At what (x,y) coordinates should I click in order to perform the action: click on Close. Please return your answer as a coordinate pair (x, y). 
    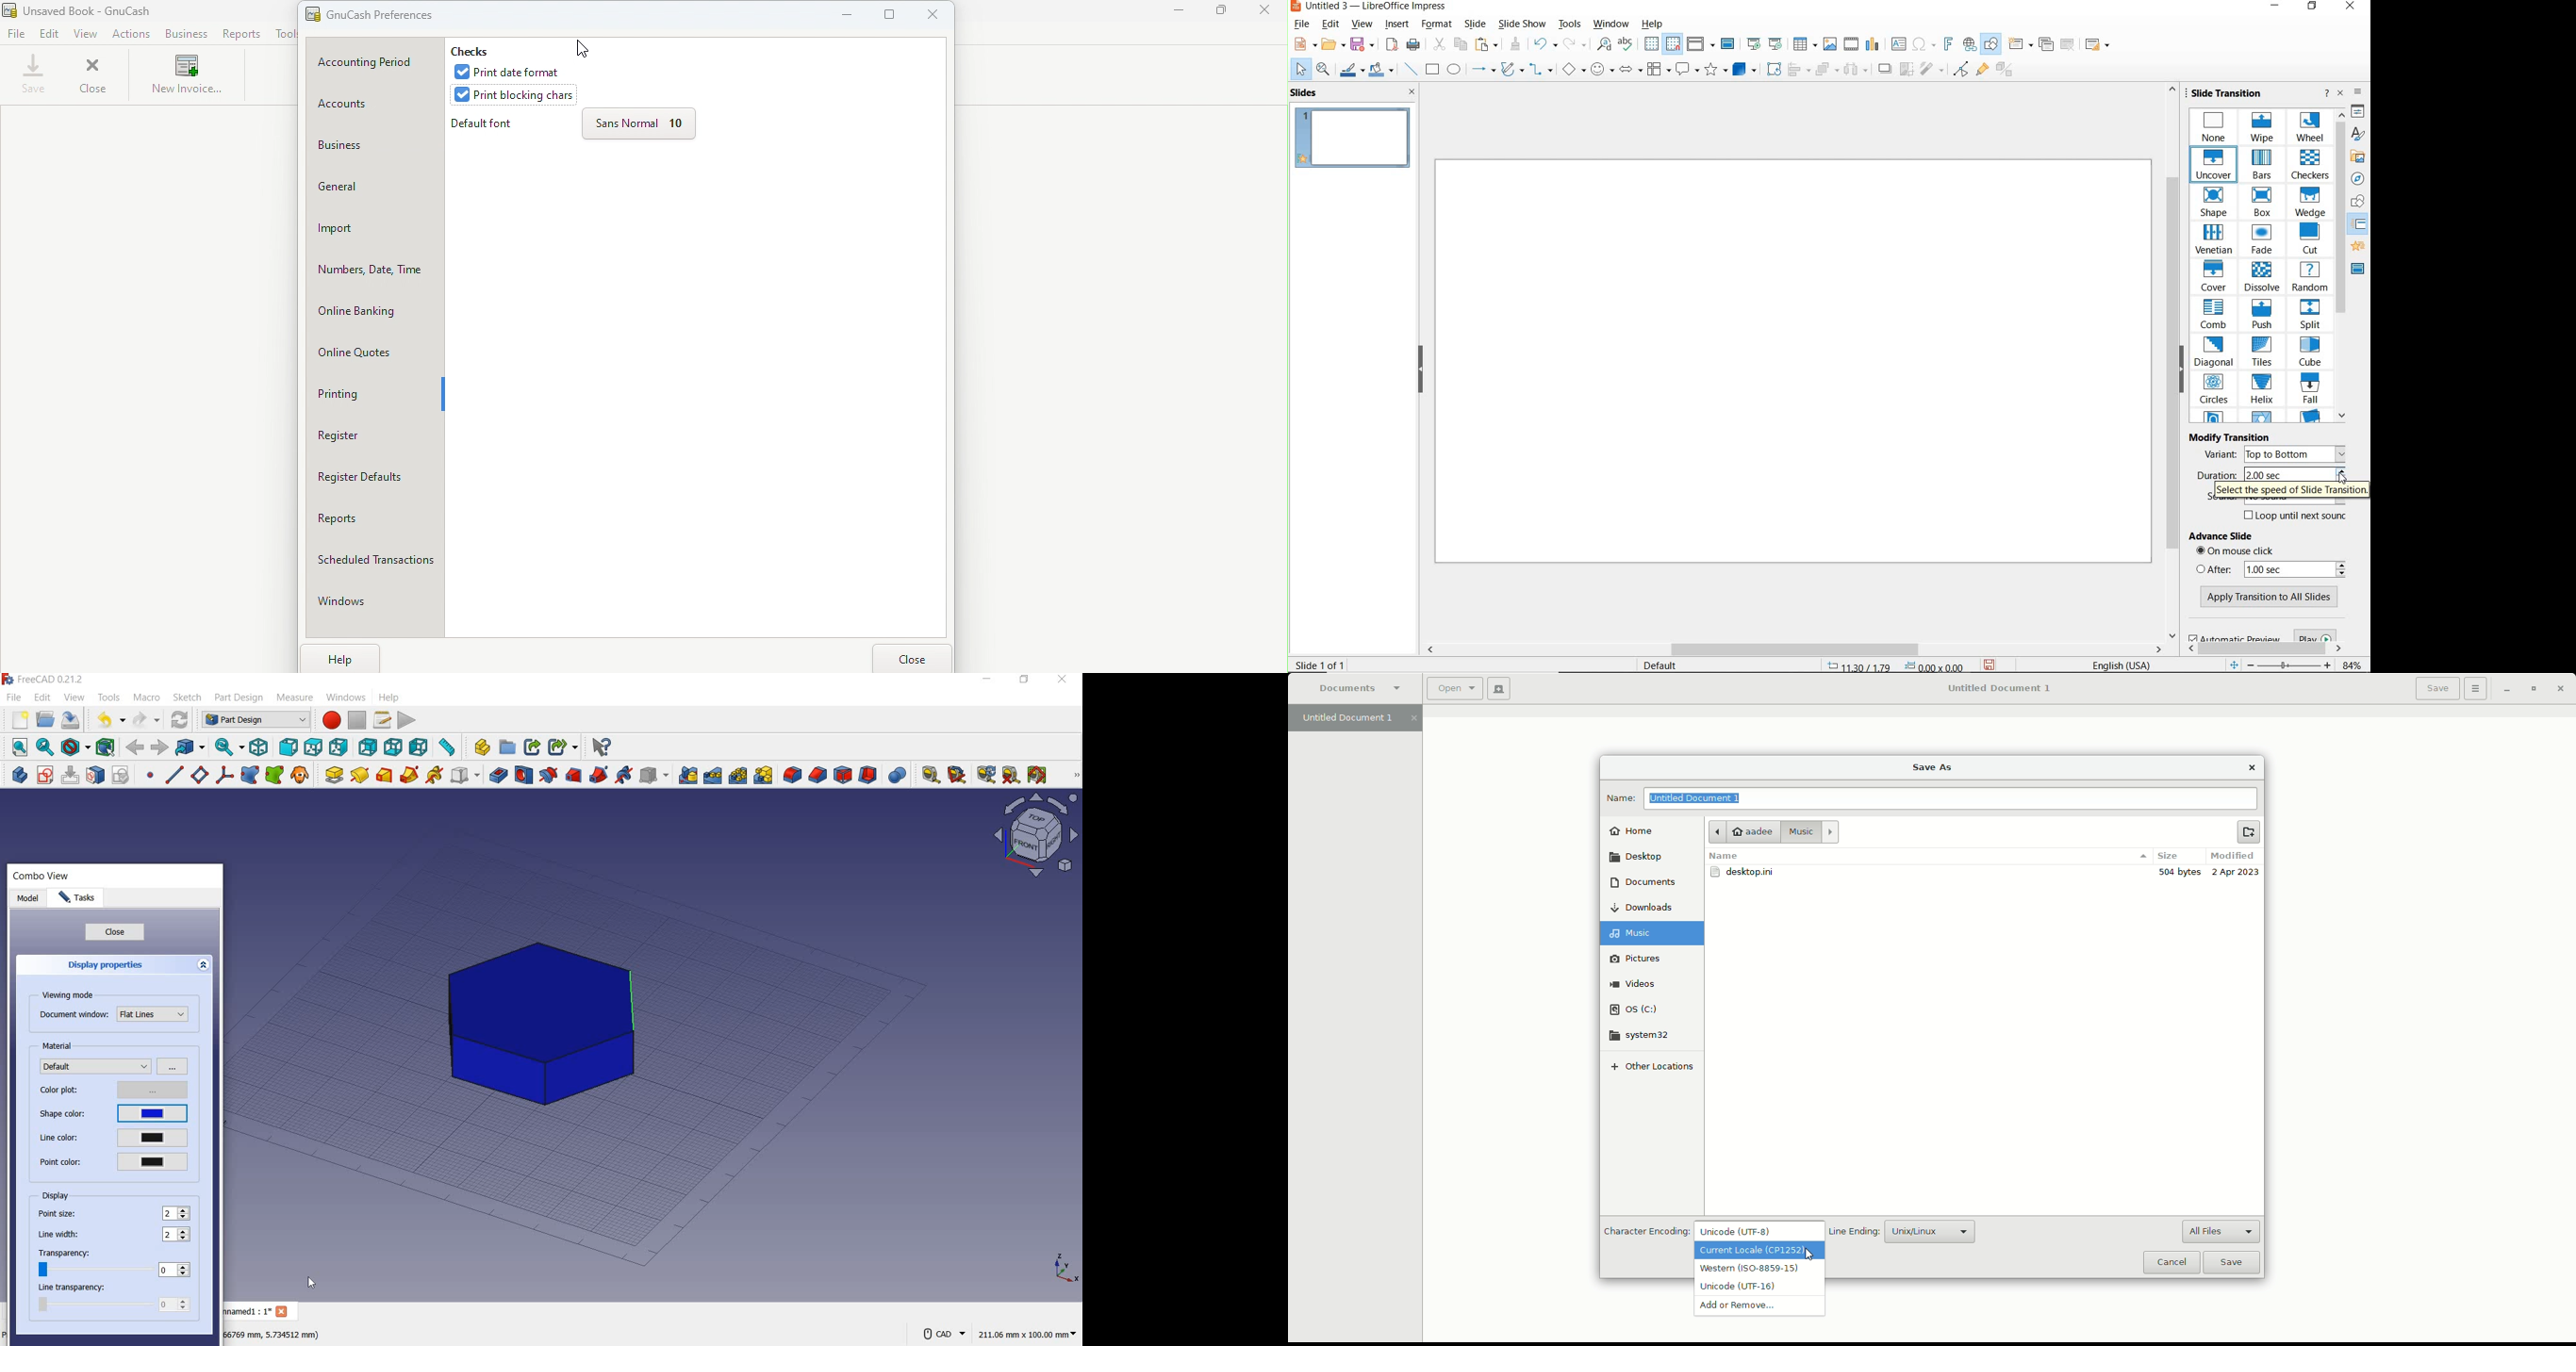
    Looking at the image, I should click on (936, 17).